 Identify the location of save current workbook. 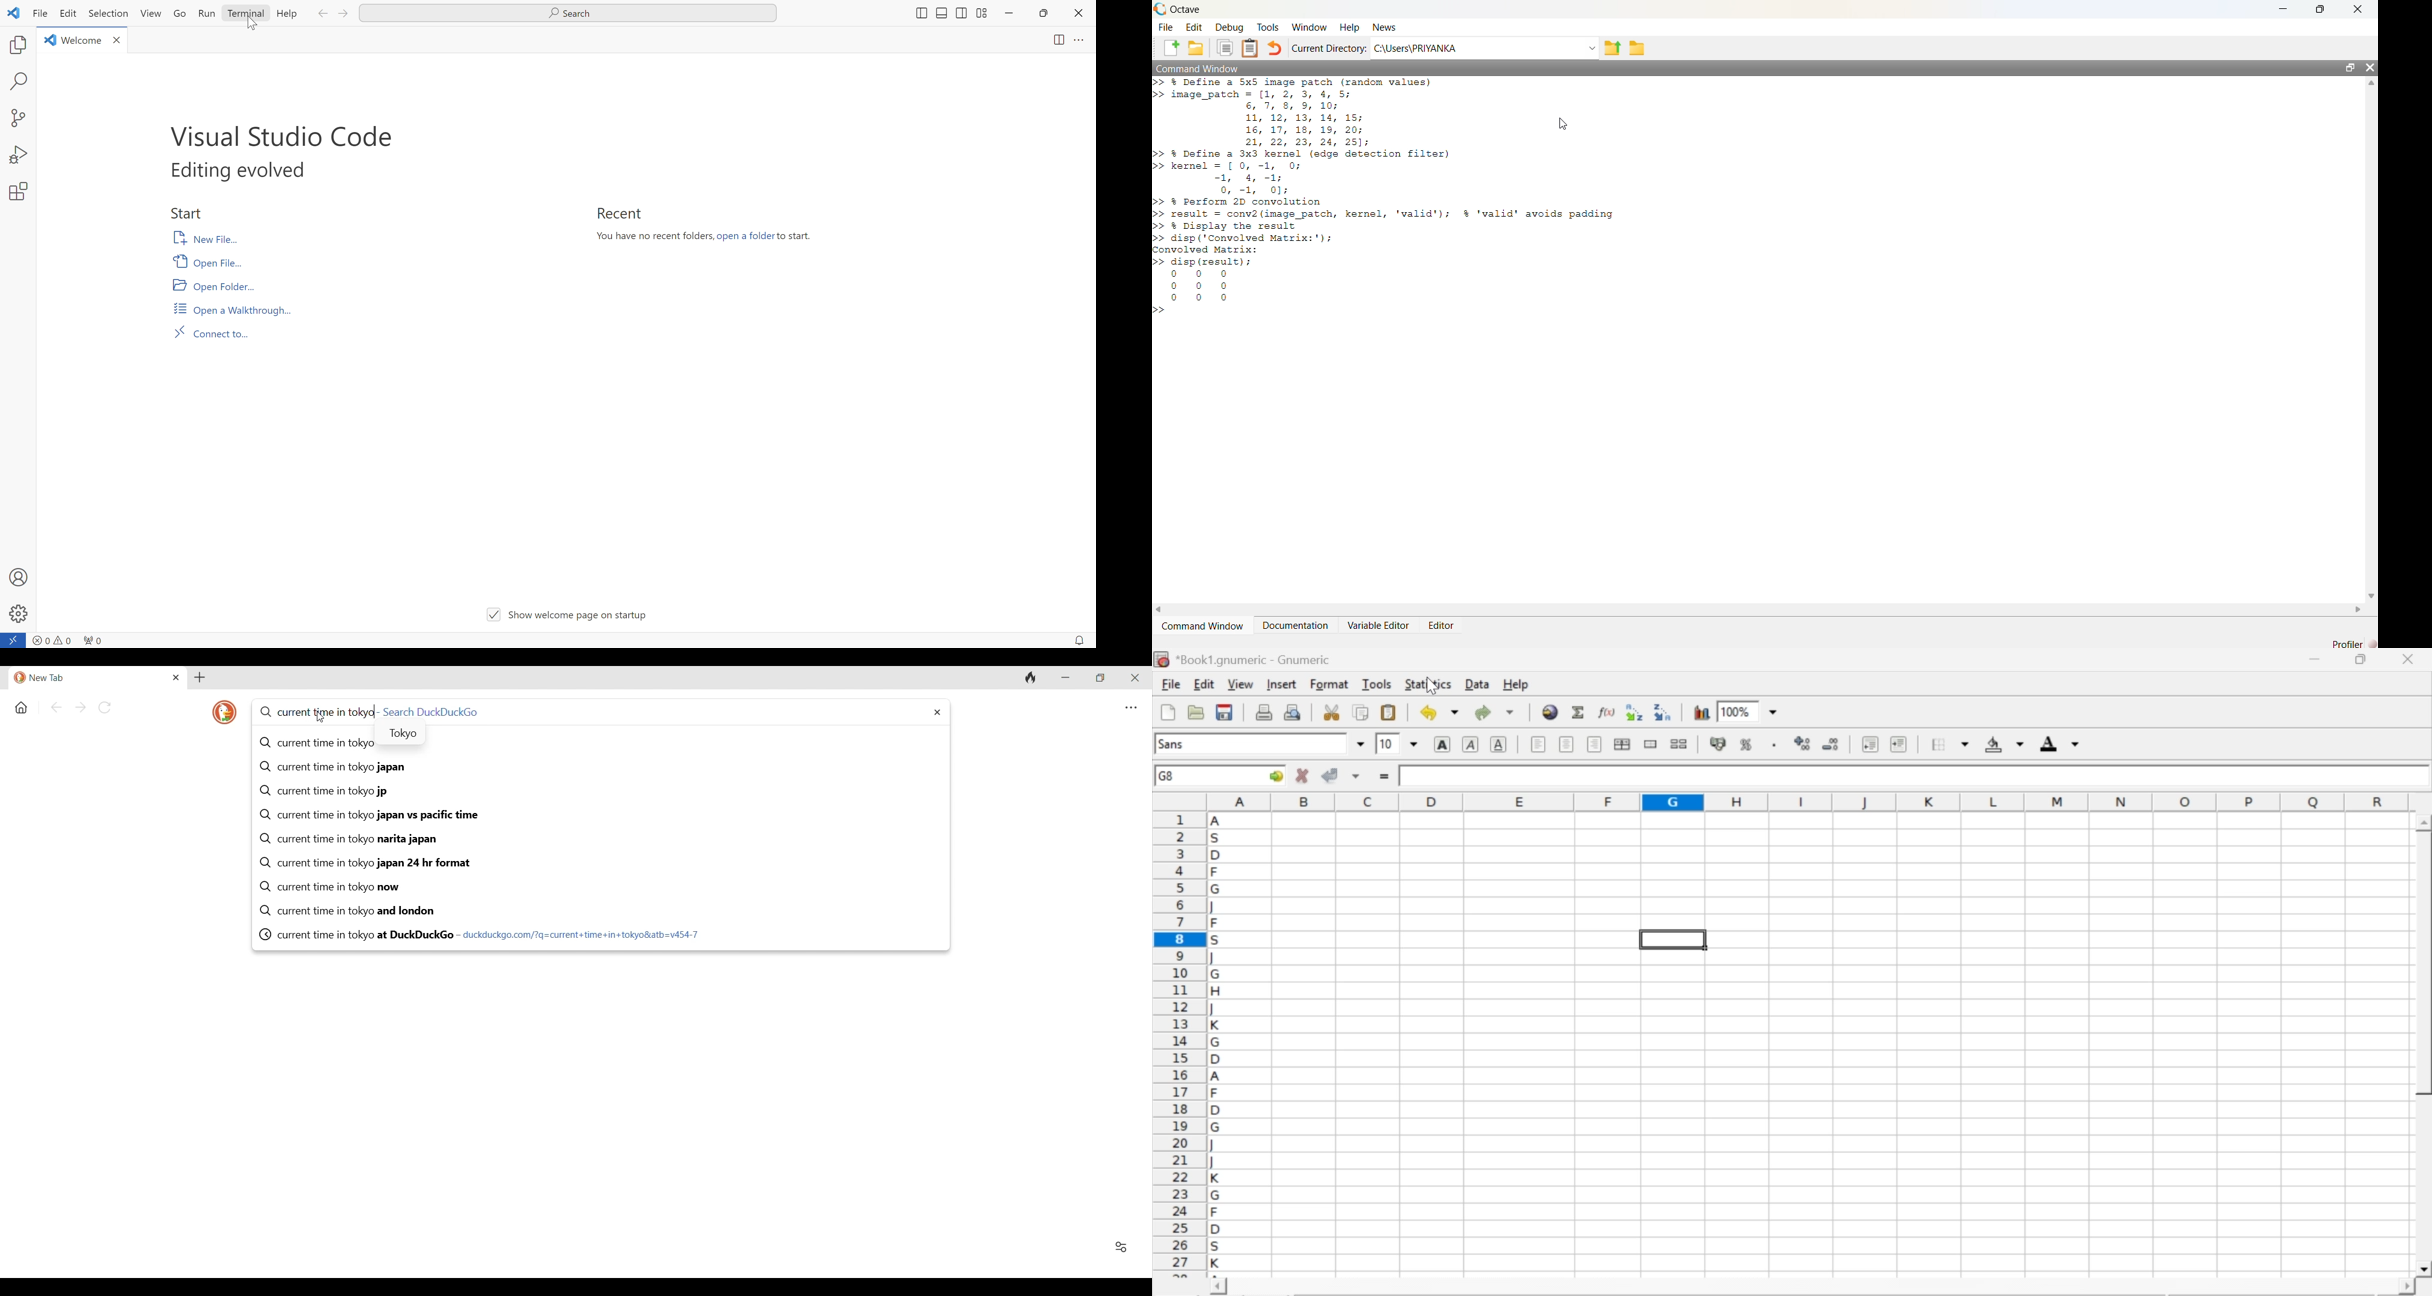
(1225, 712).